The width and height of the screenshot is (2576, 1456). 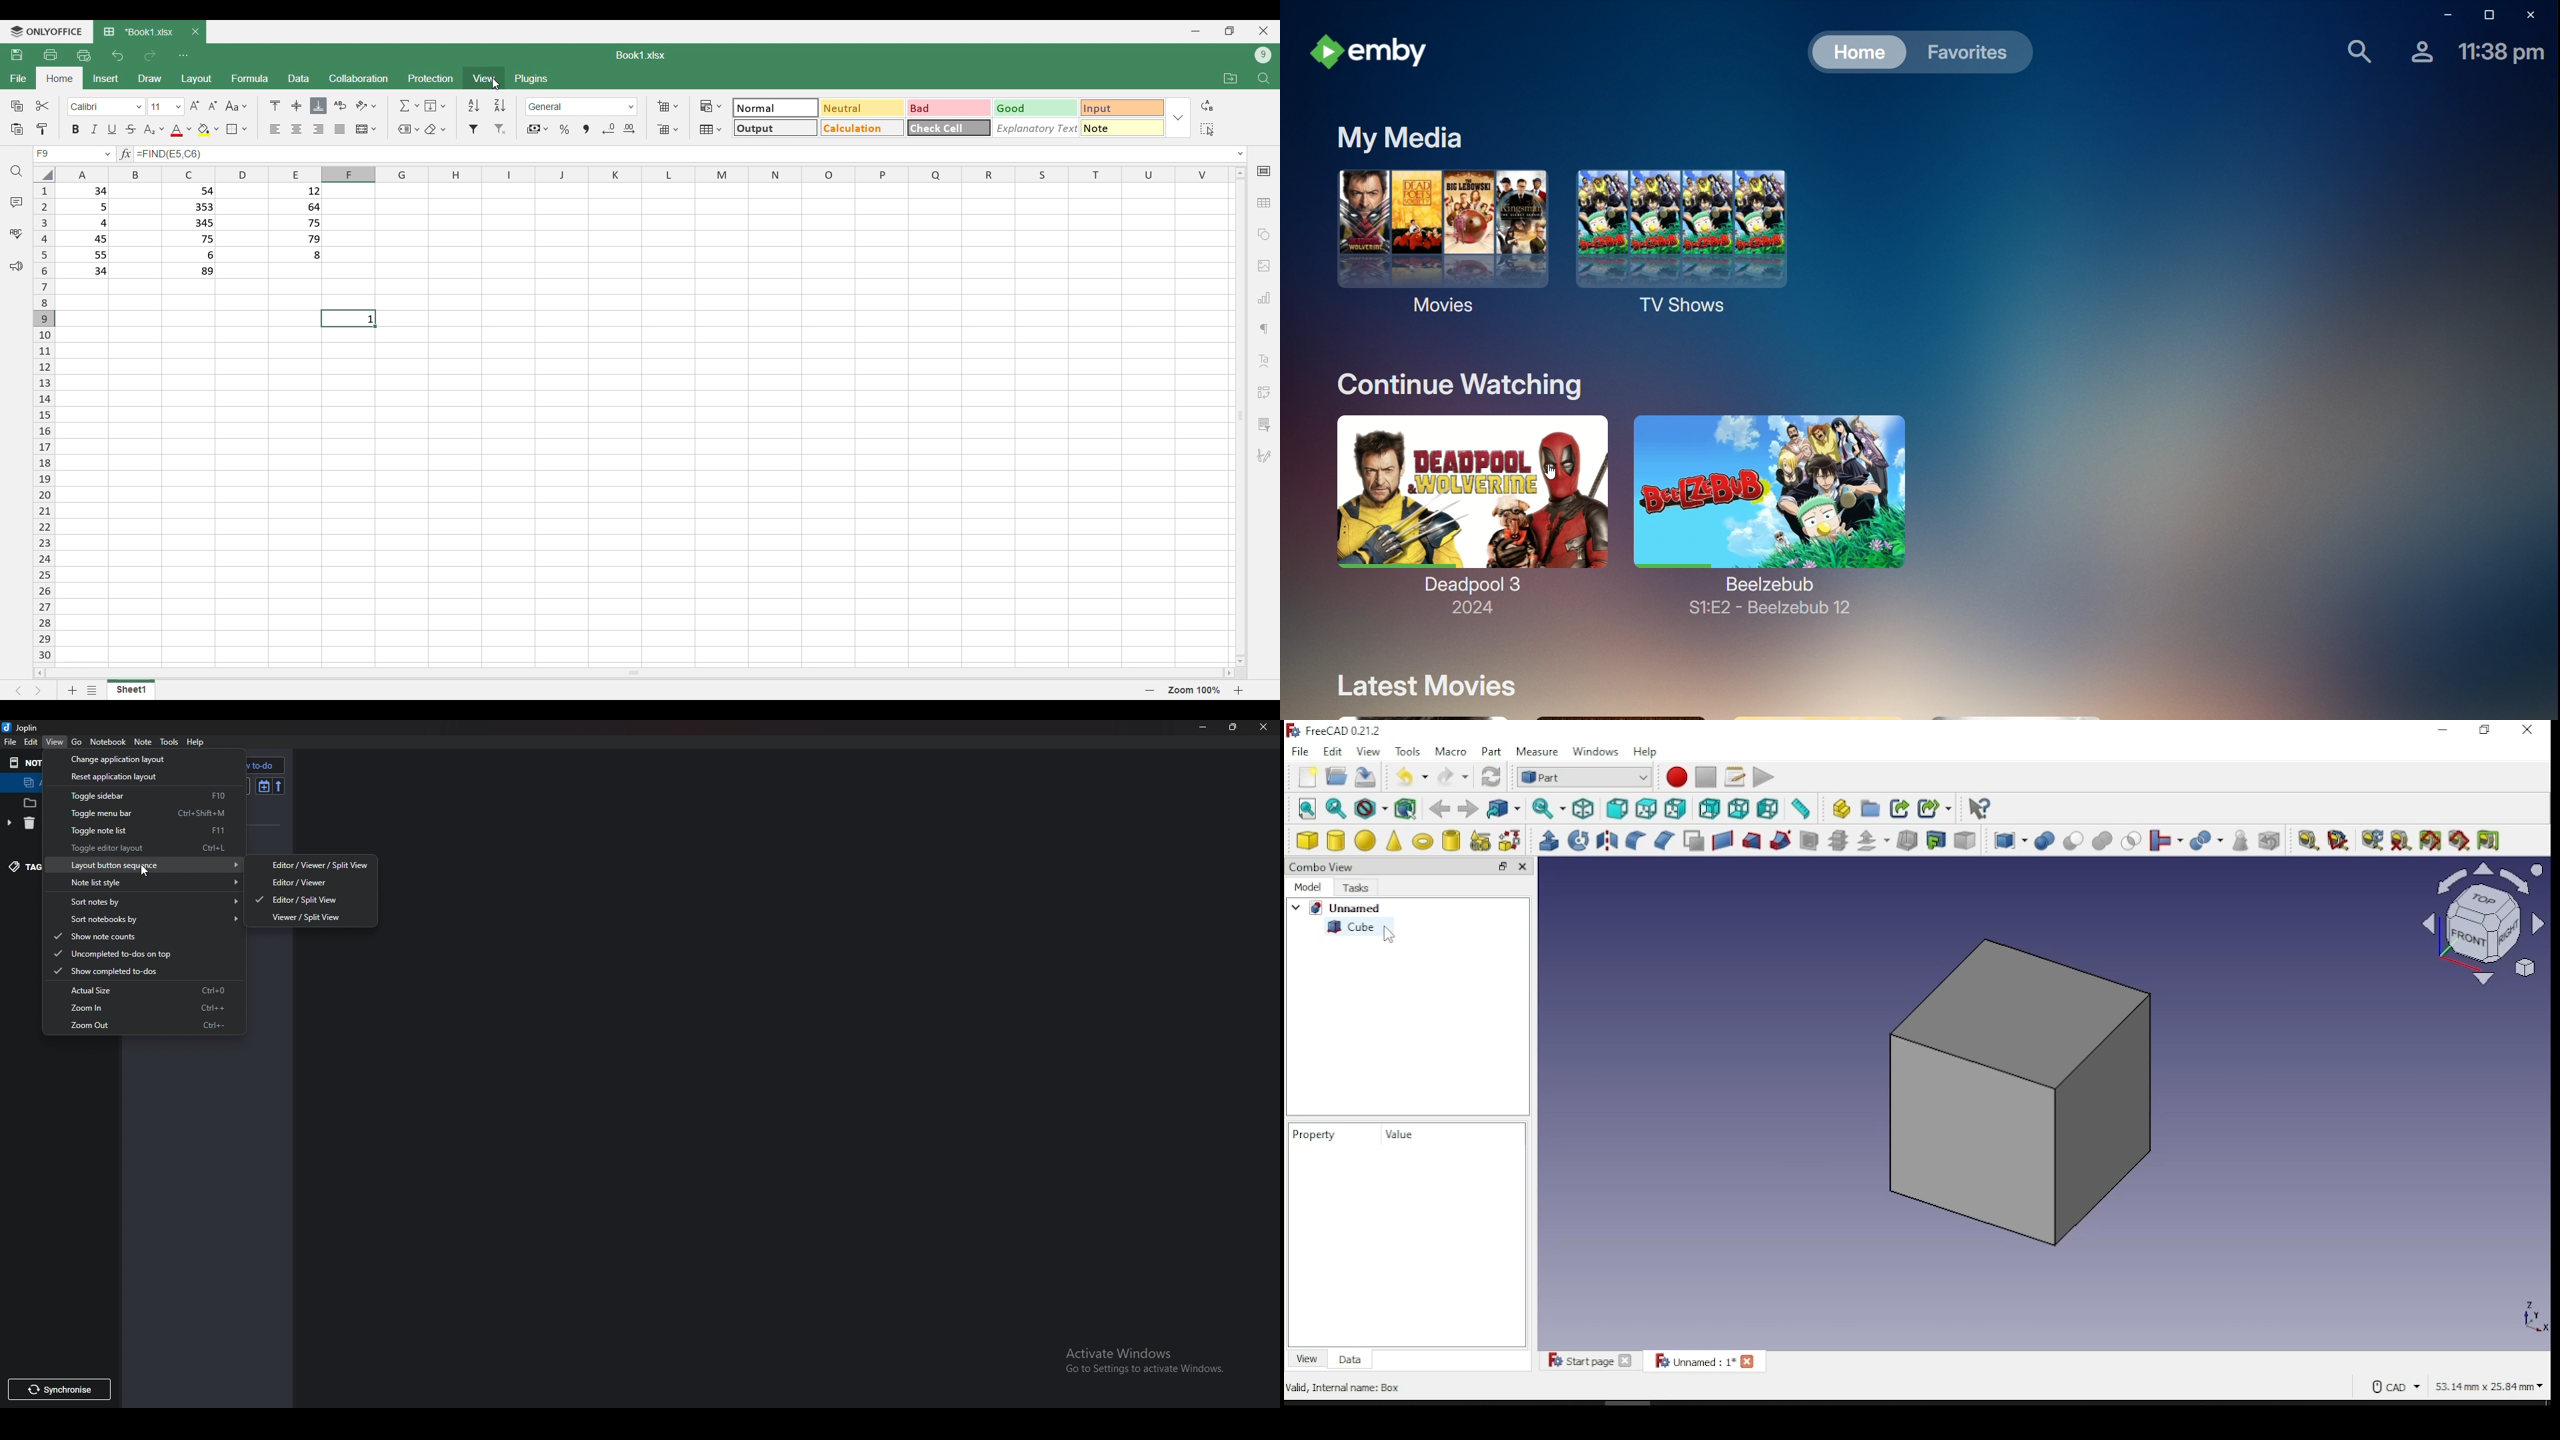 I want to click on create tube, so click(x=1452, y=840).